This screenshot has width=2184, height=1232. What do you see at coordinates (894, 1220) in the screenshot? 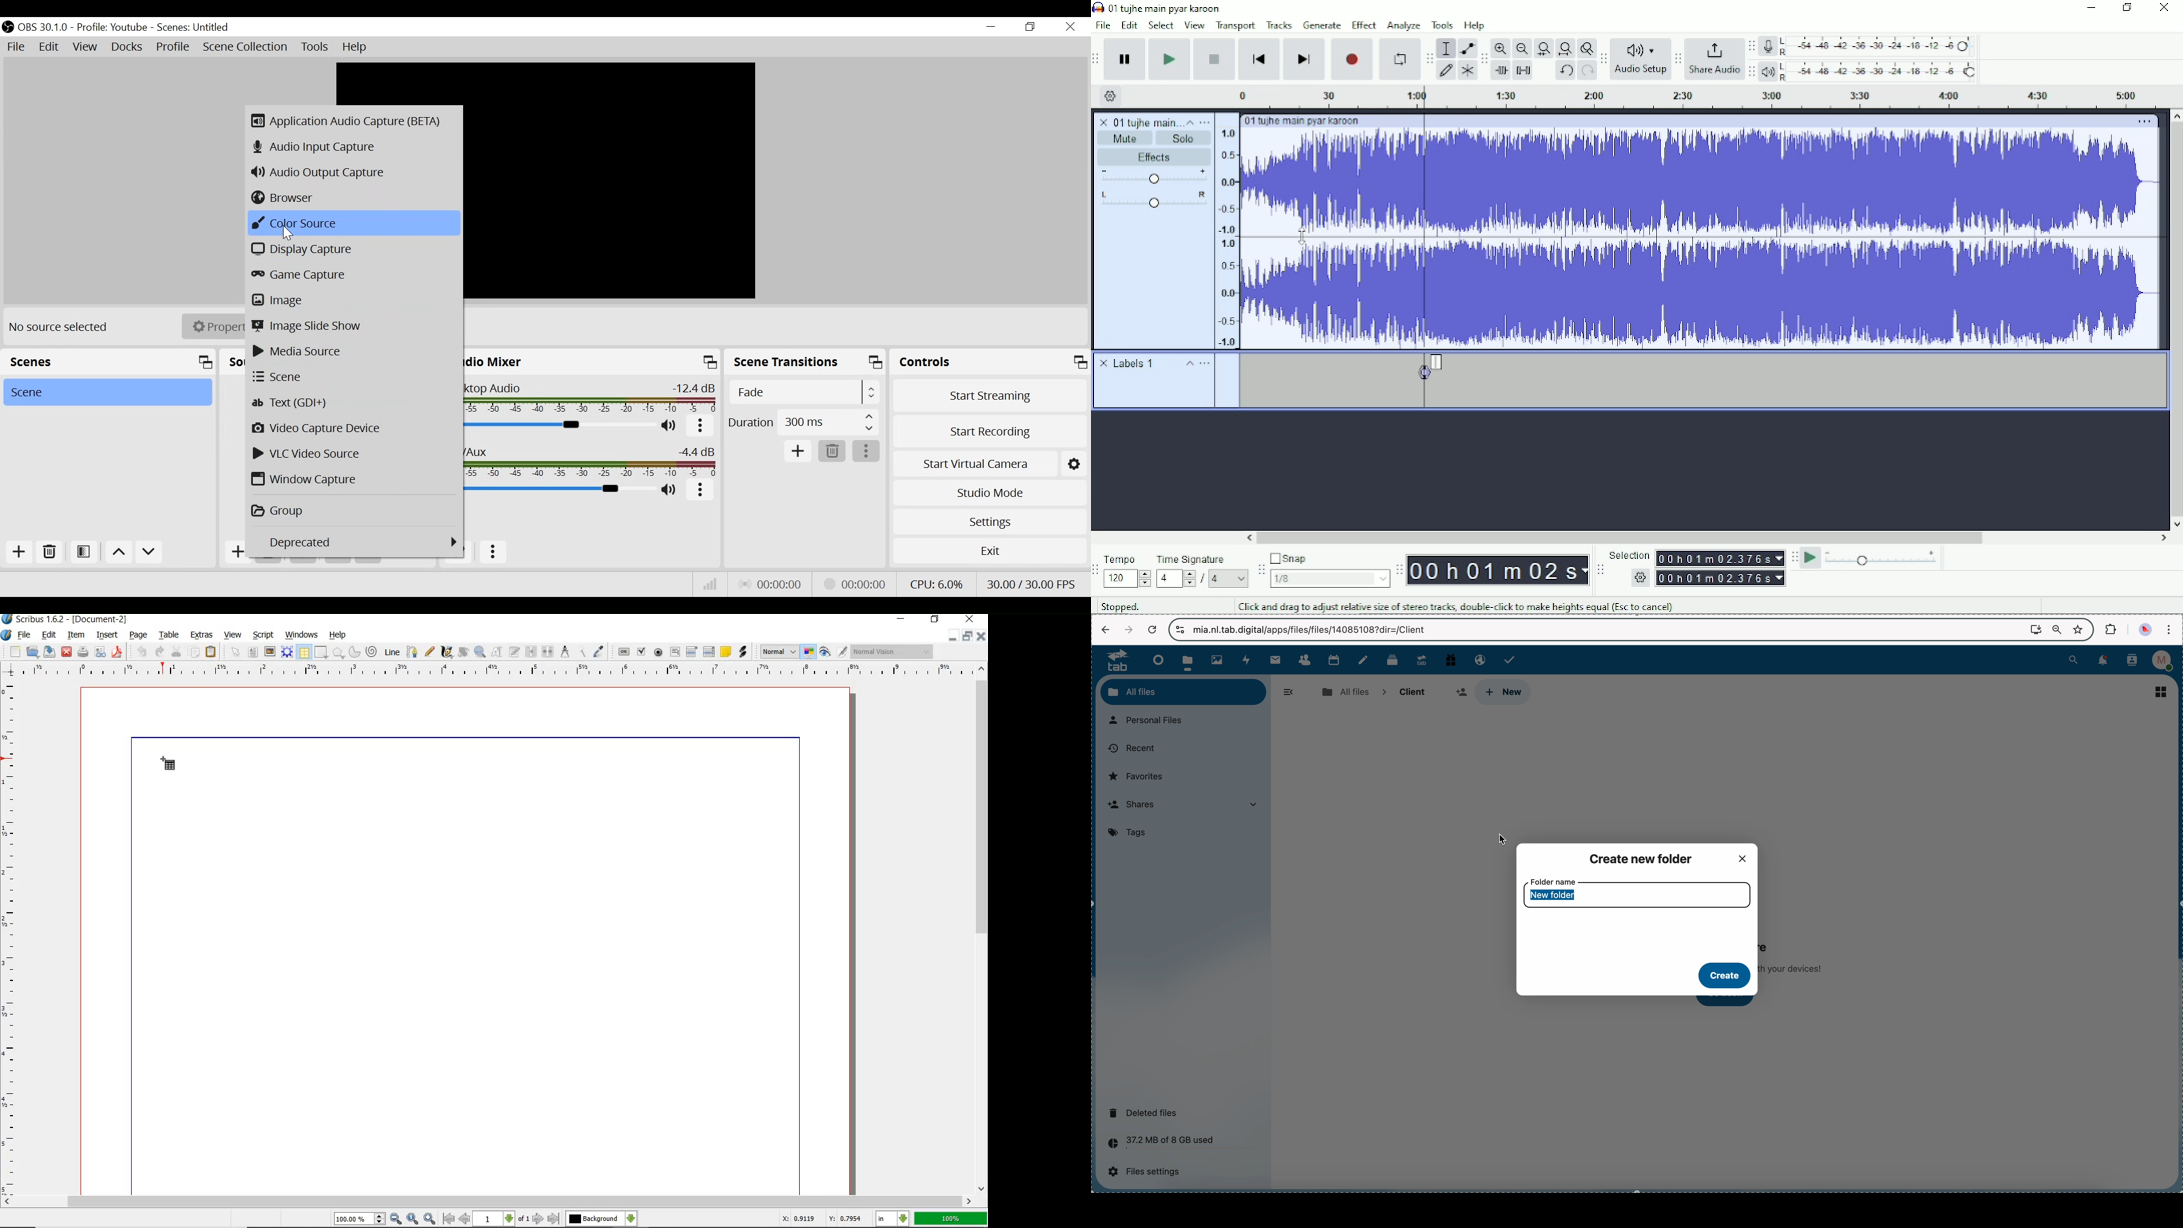
I see `select current unit` at bounding box center [894, 1220].